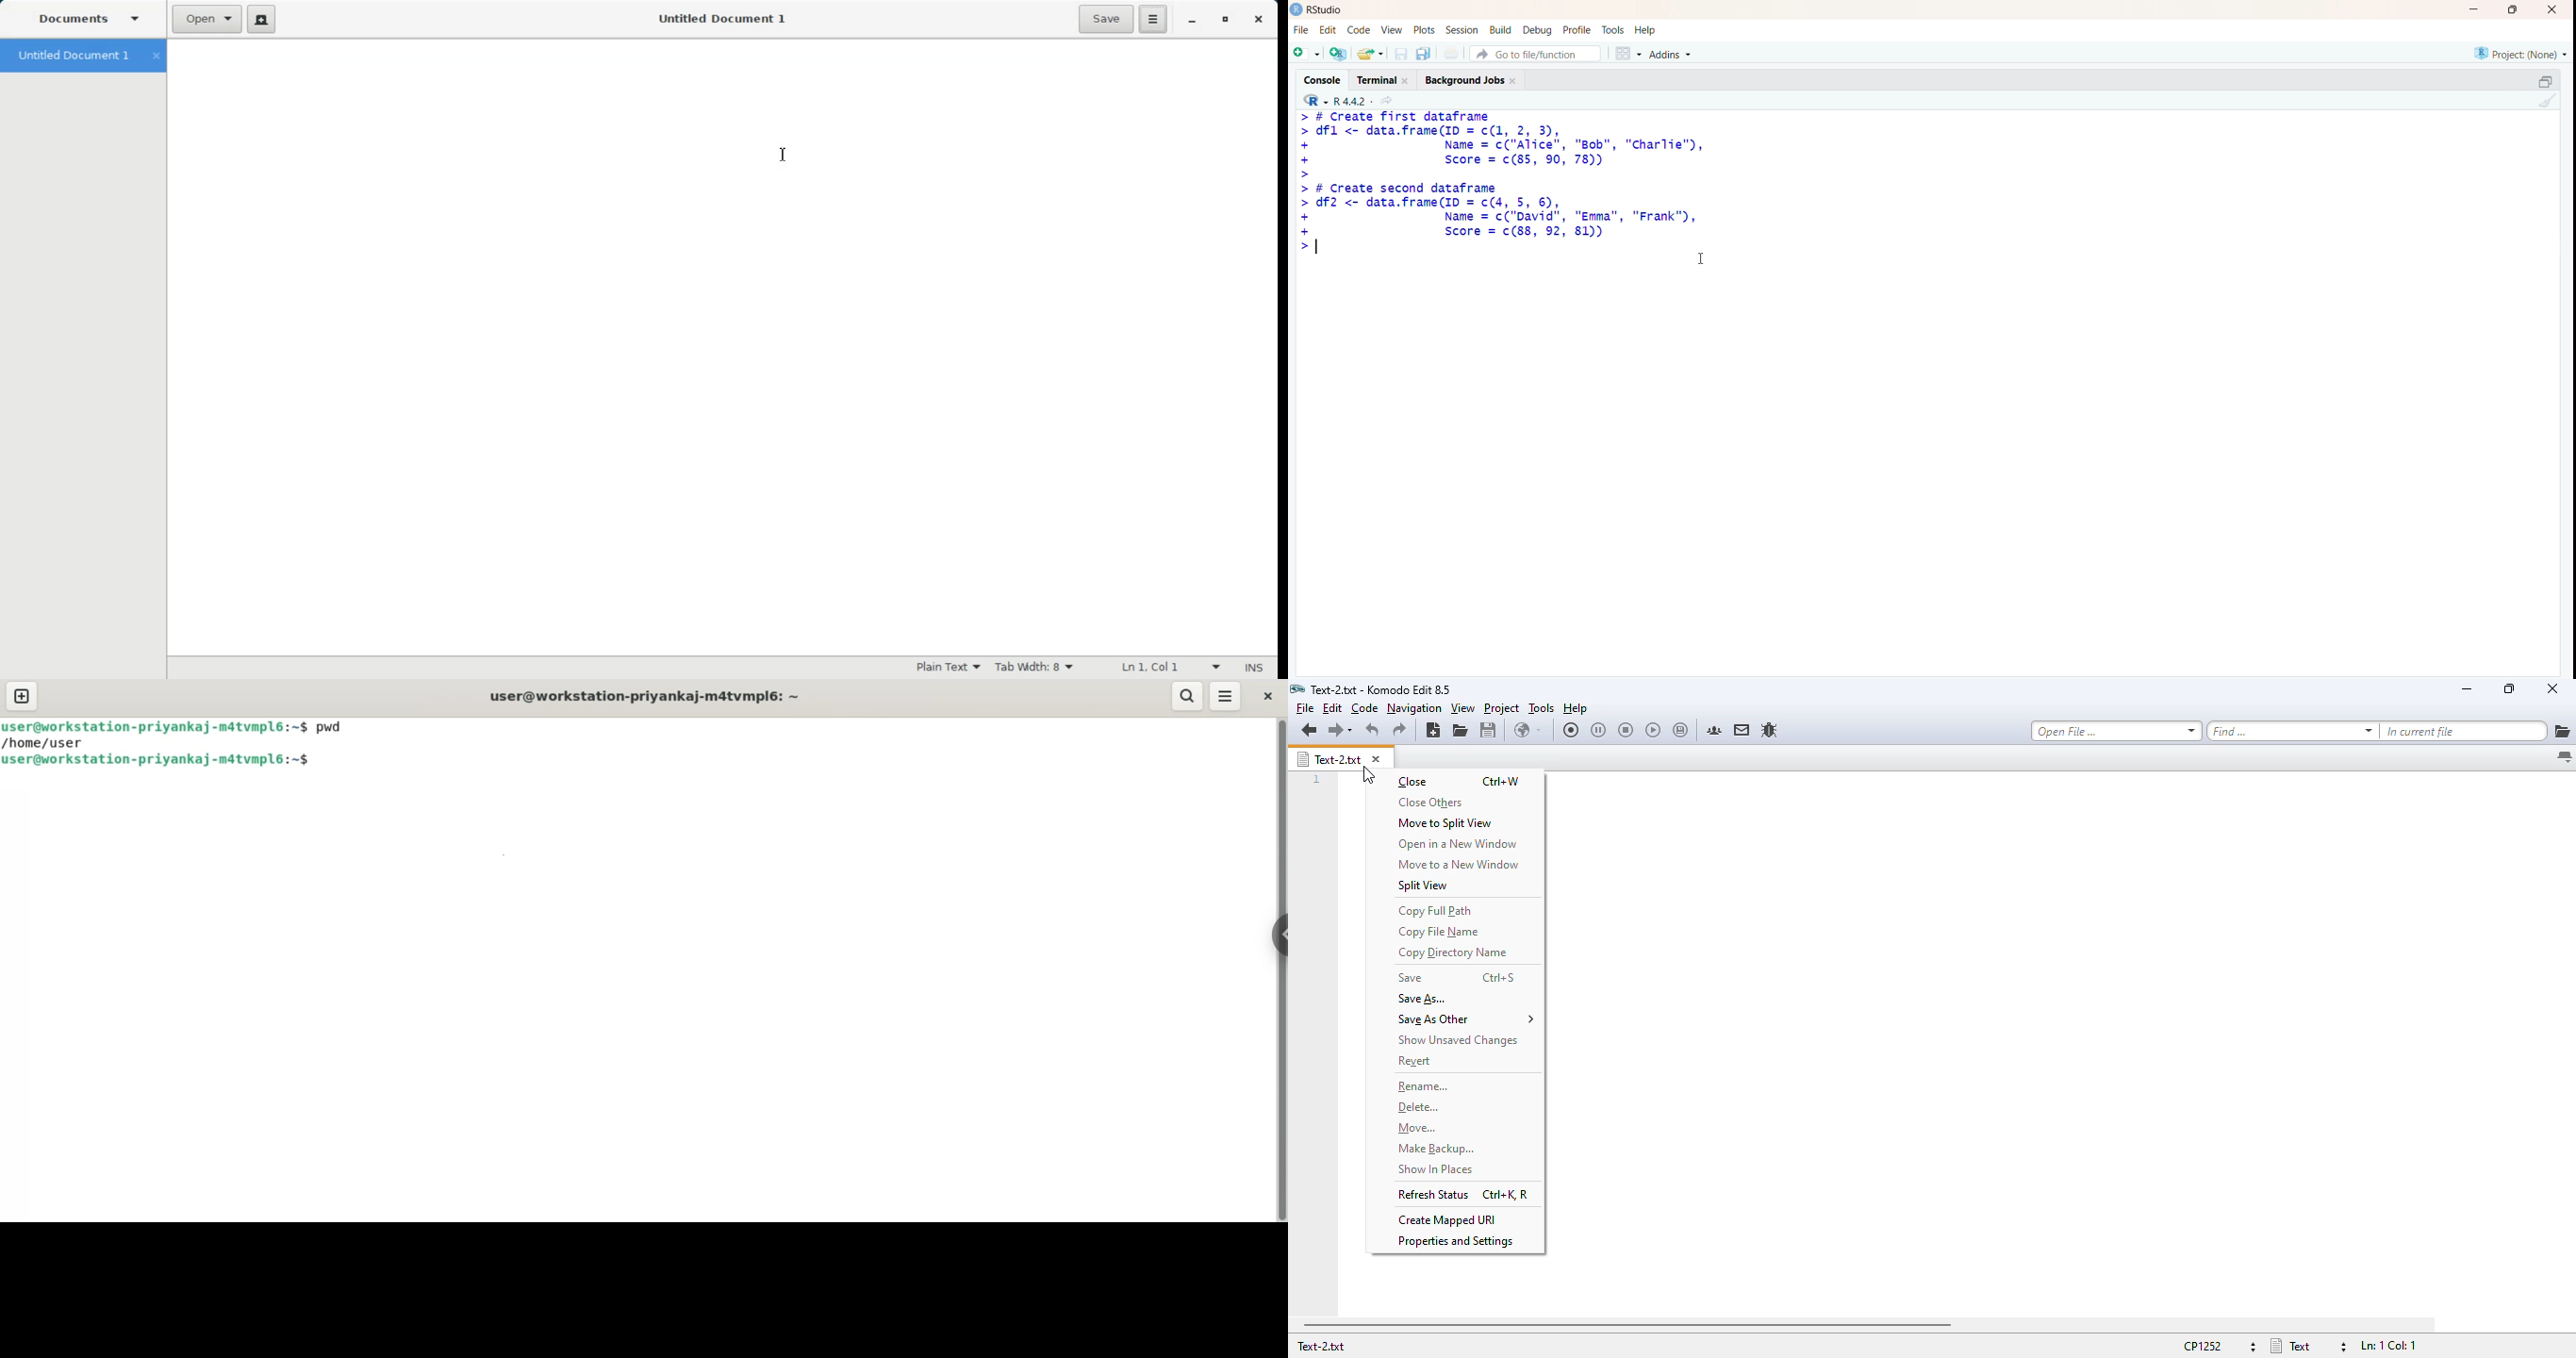 The image size is (2576, 1372). What do you see at coordinates (1460, 843) in the screenshot?
I see `open in a new window` at bounding box center [1460, 843].